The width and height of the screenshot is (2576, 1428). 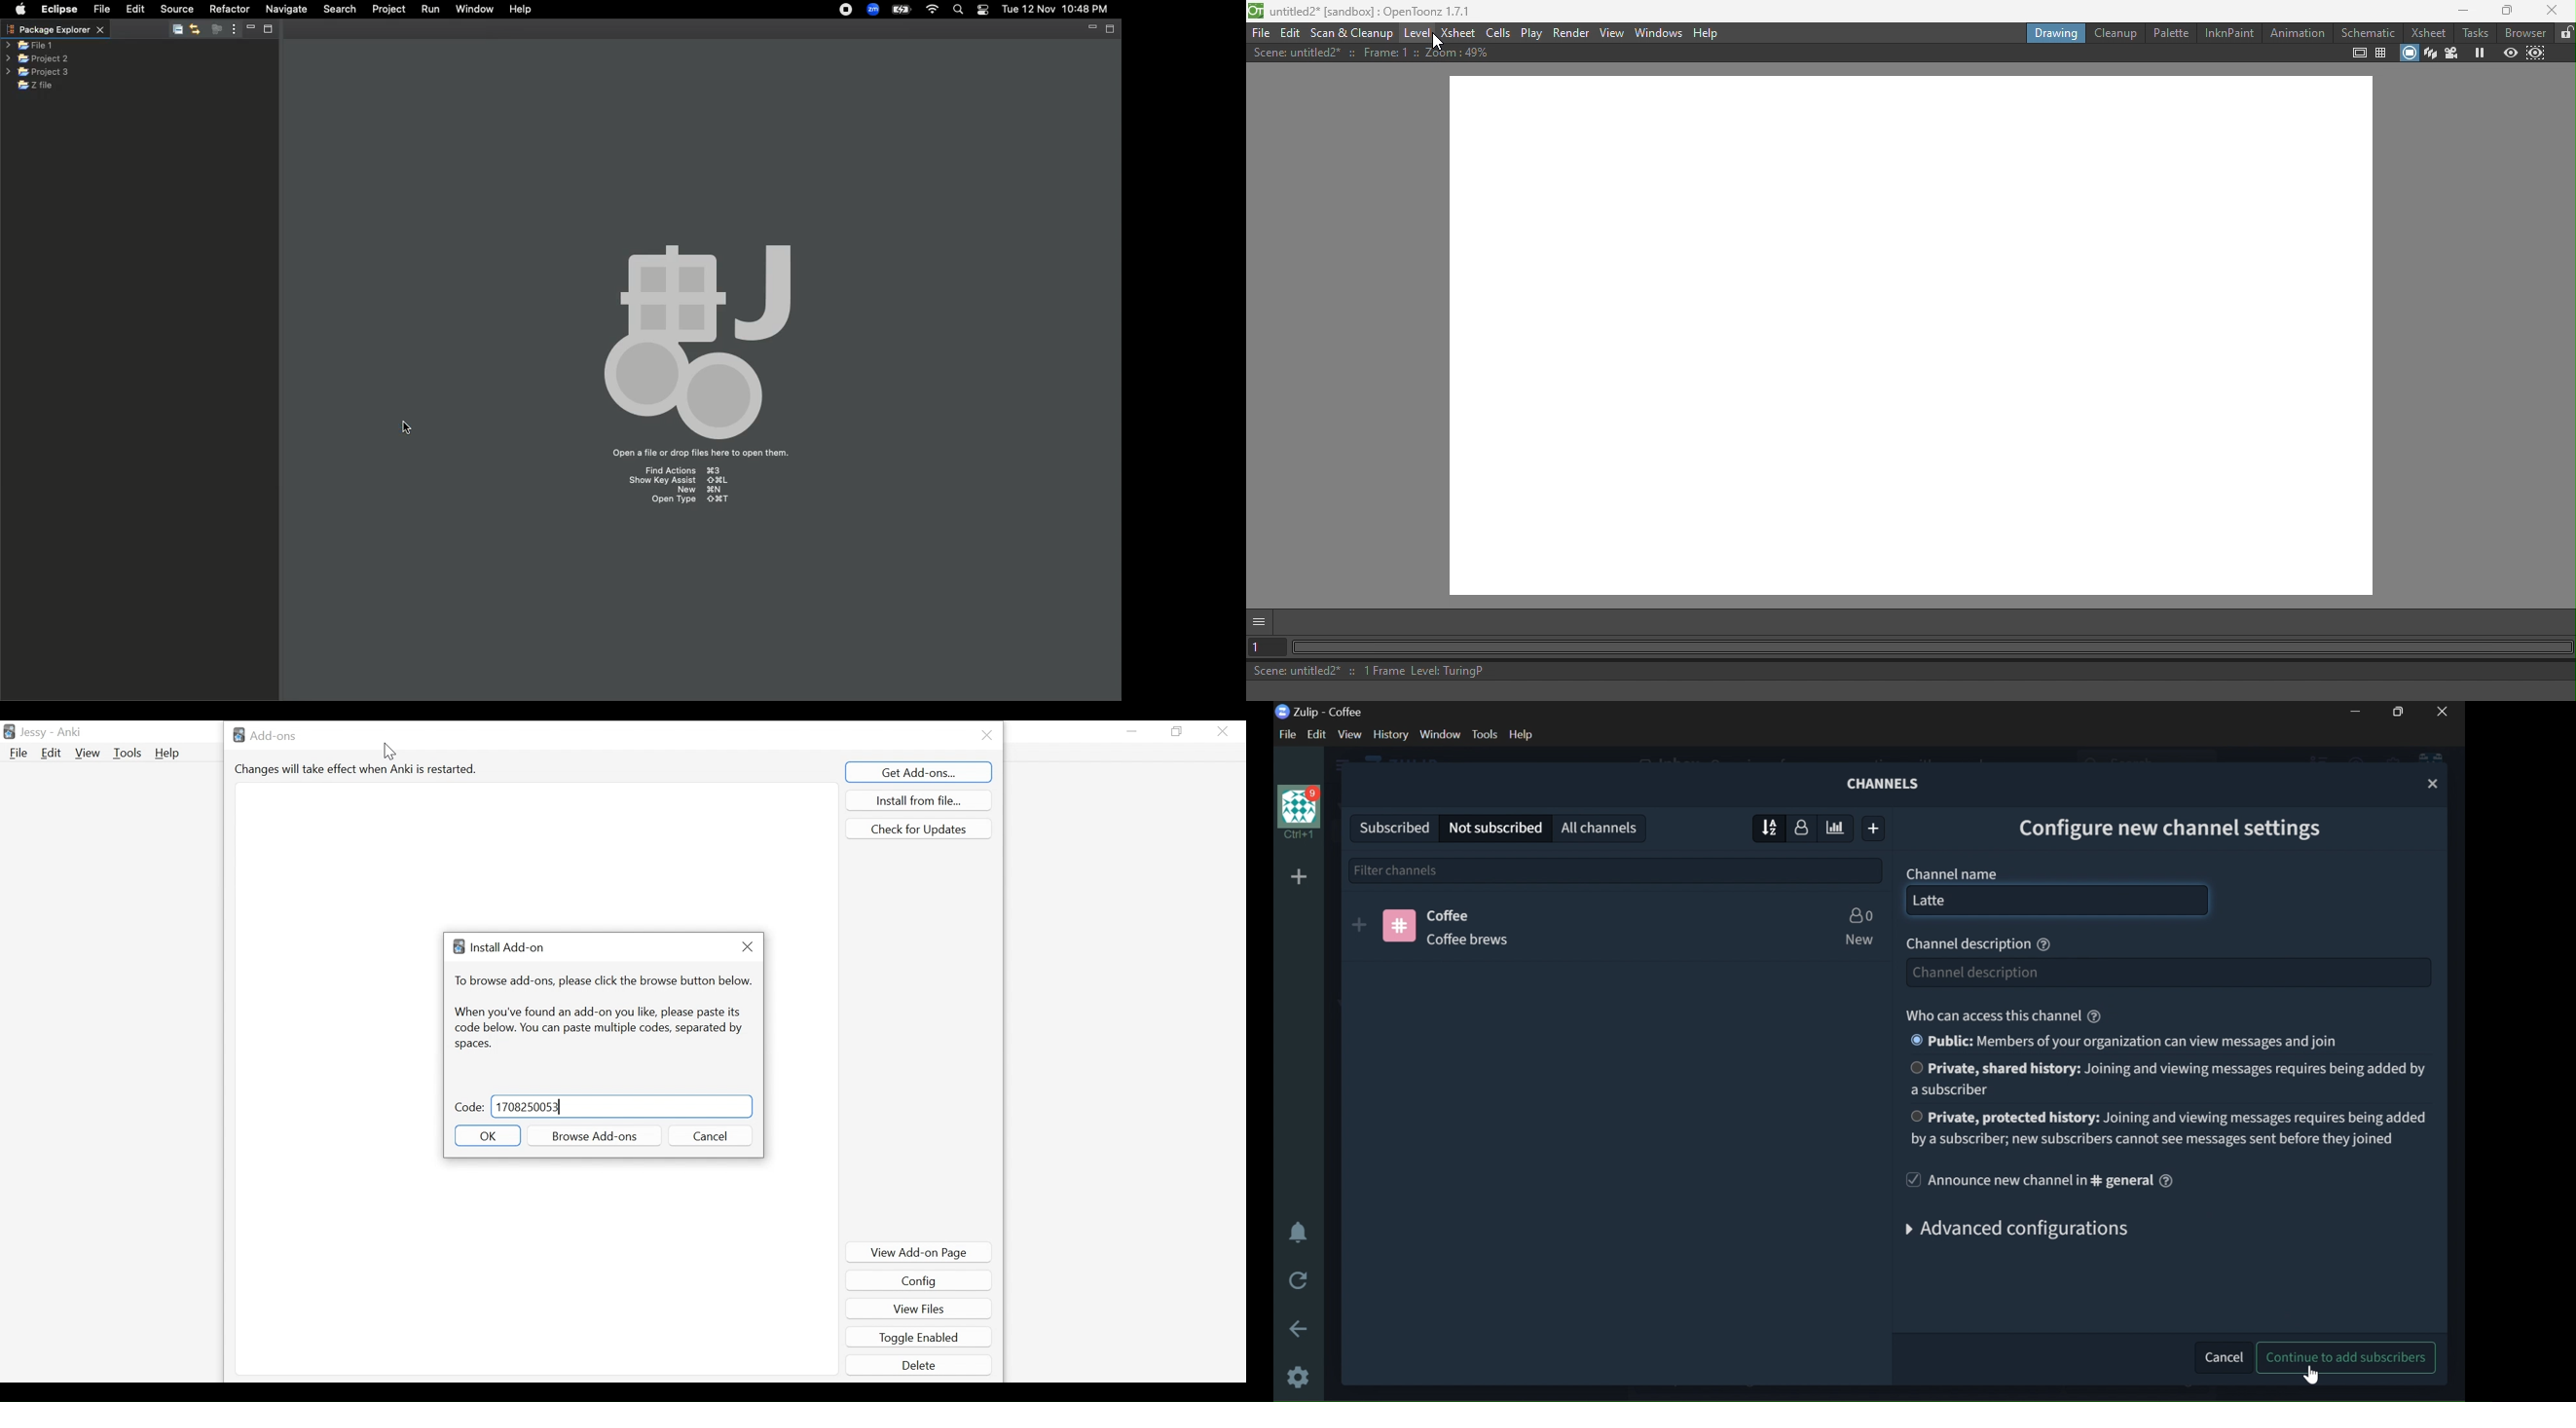 What do you see at coordinates (1054, 8) in the screenshot?
I see `tue 12 nov 10:48 pm ` at bounding box center [1054, 8].